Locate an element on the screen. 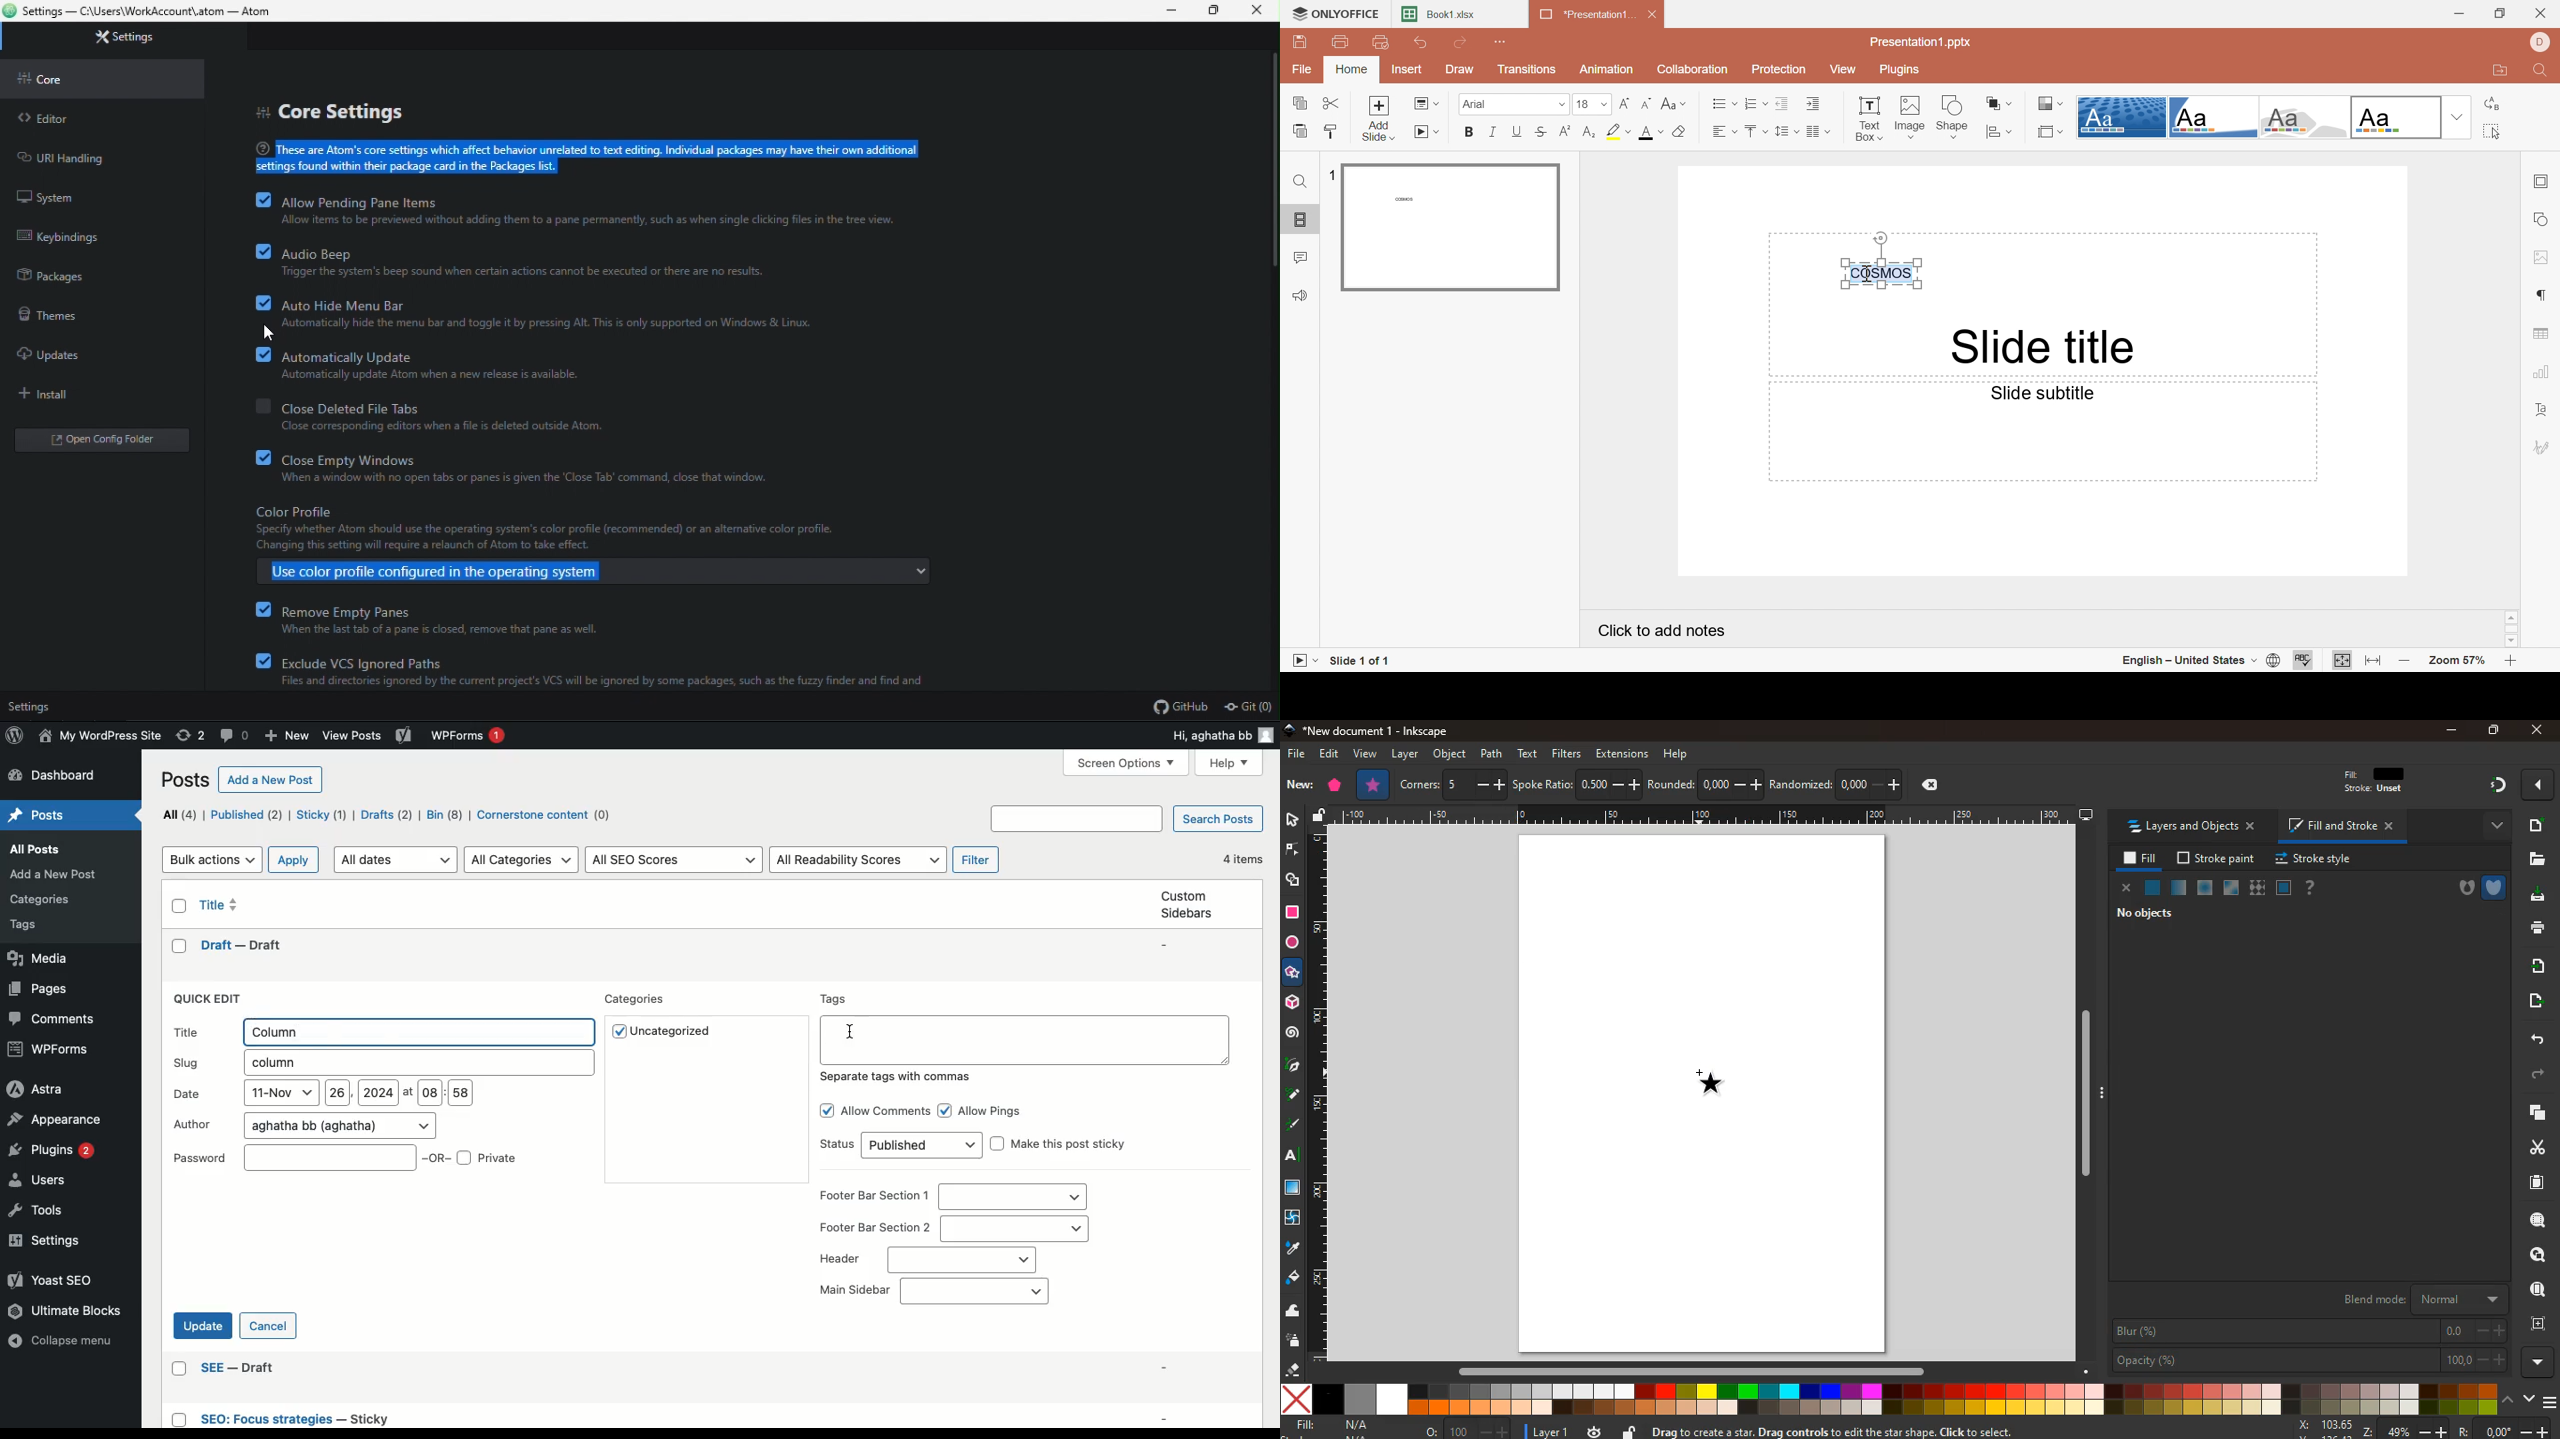 The width and height of the screenshot is (2576, 1456). Footer bar section 2 is located at coordinates (952, 1228).